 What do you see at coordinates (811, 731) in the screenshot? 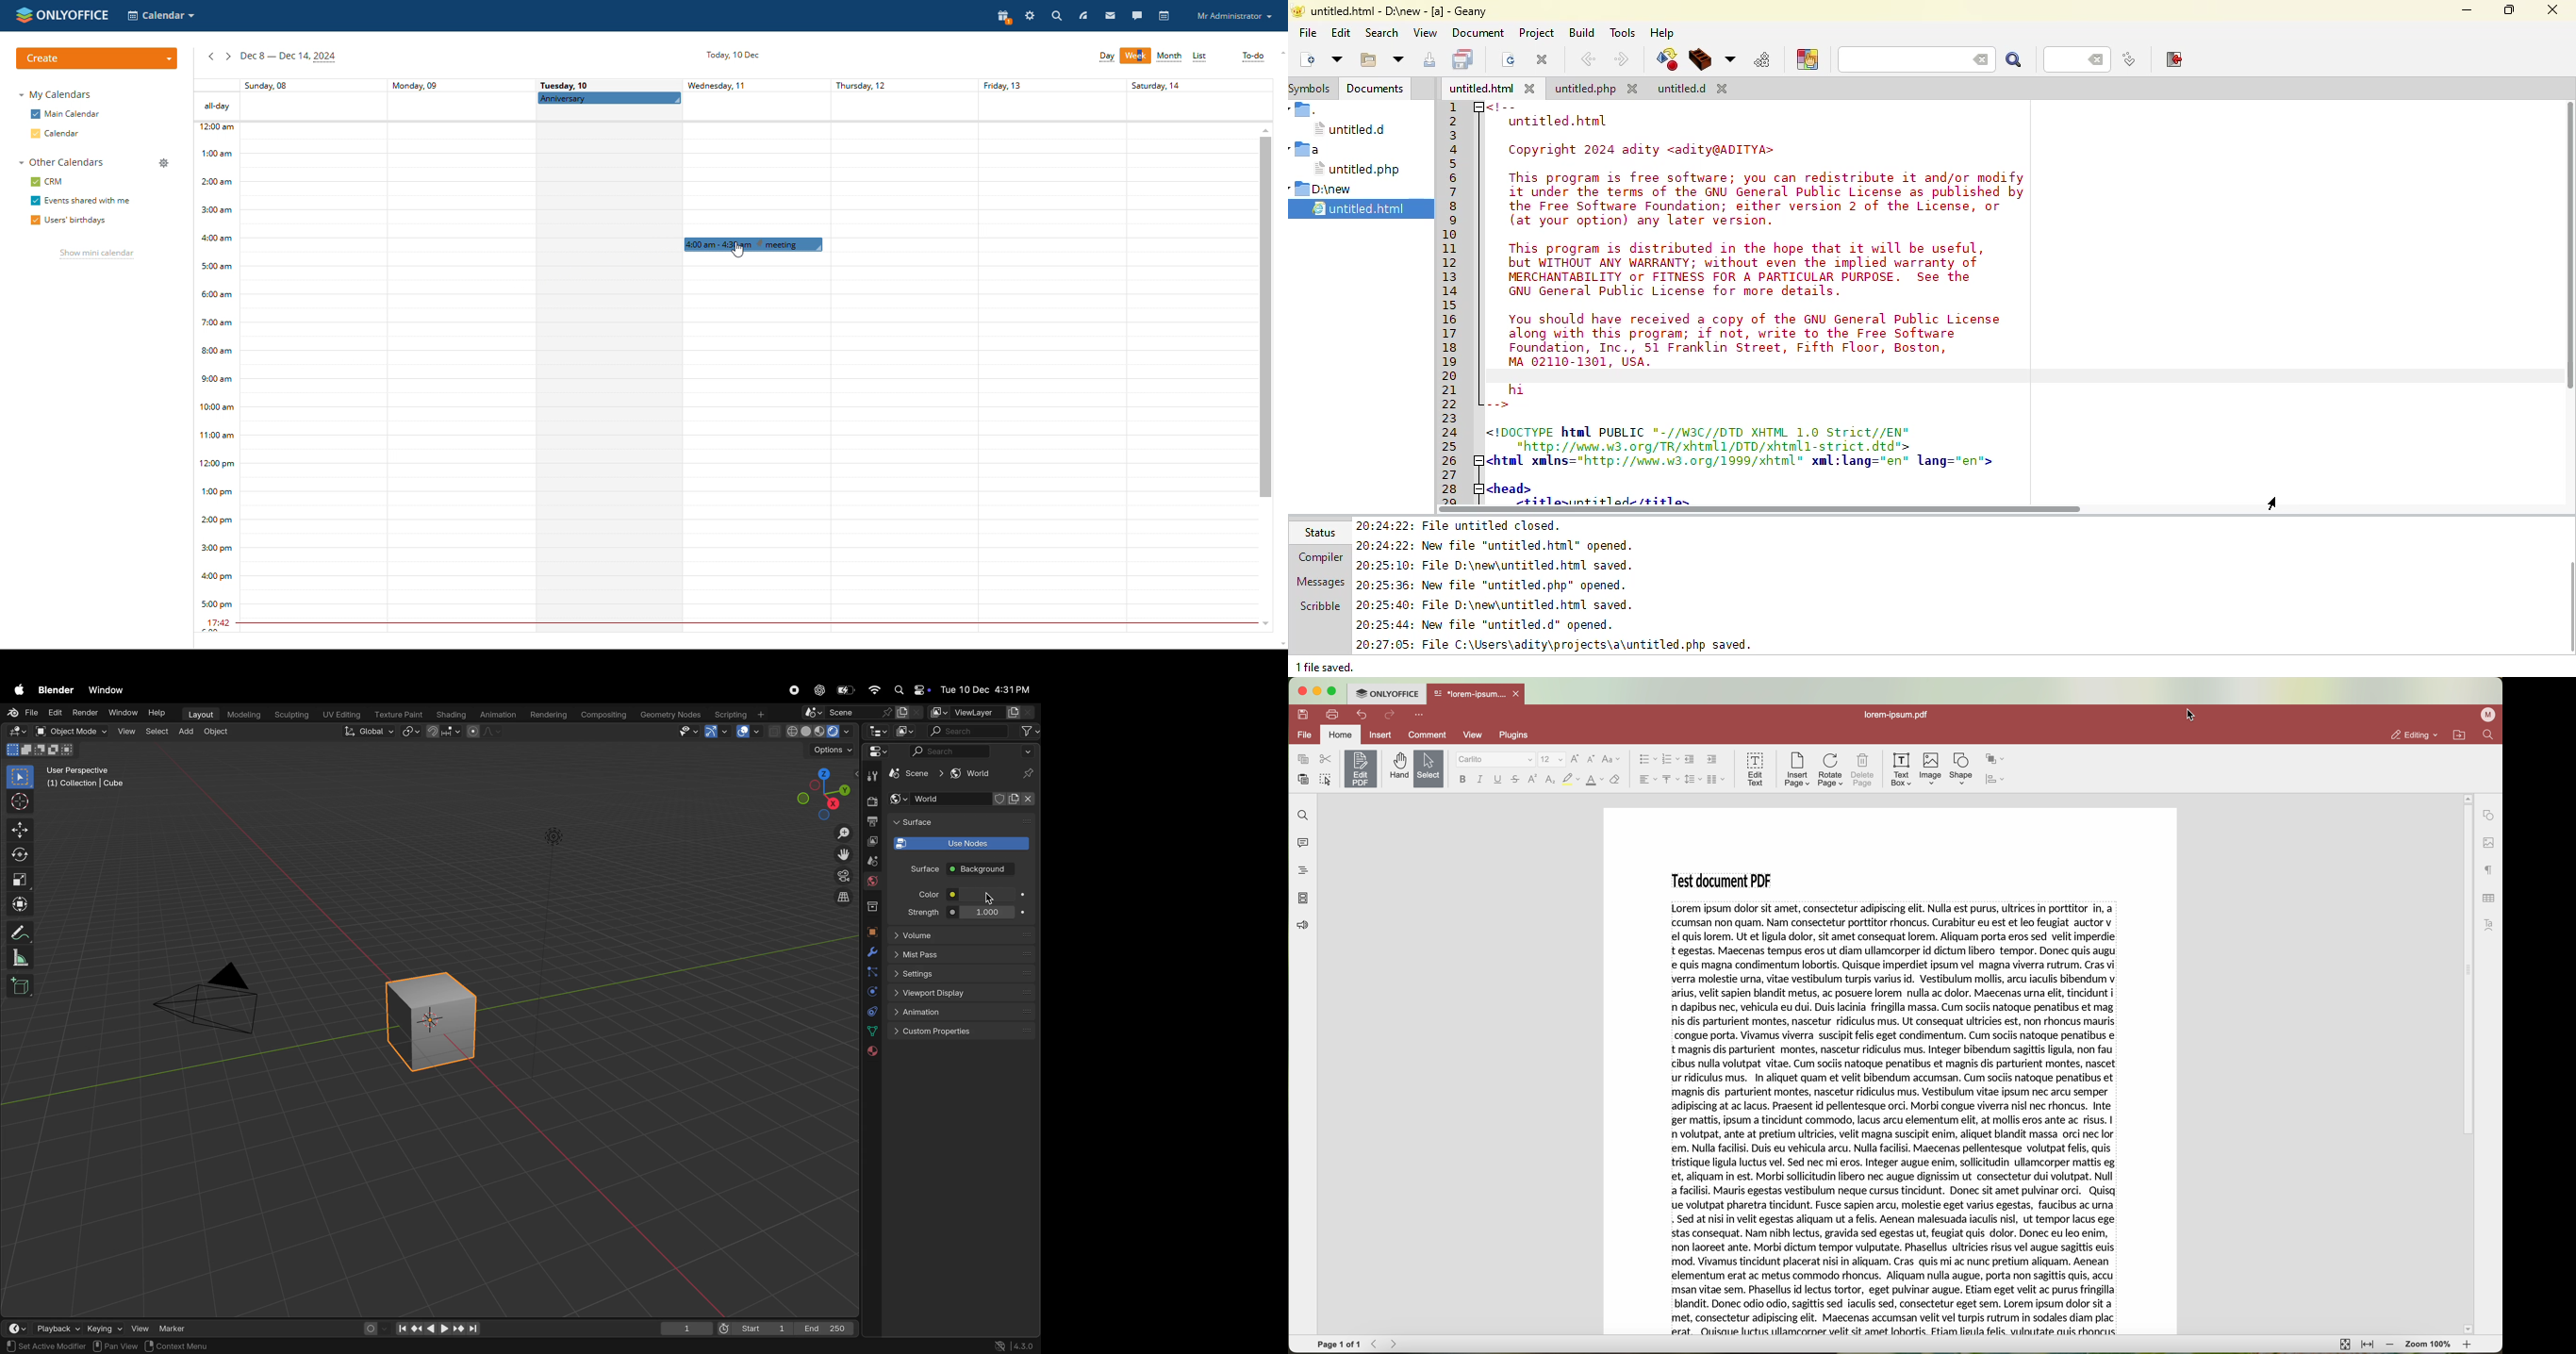
I see `view port shading` at bounding box center [811, 731].